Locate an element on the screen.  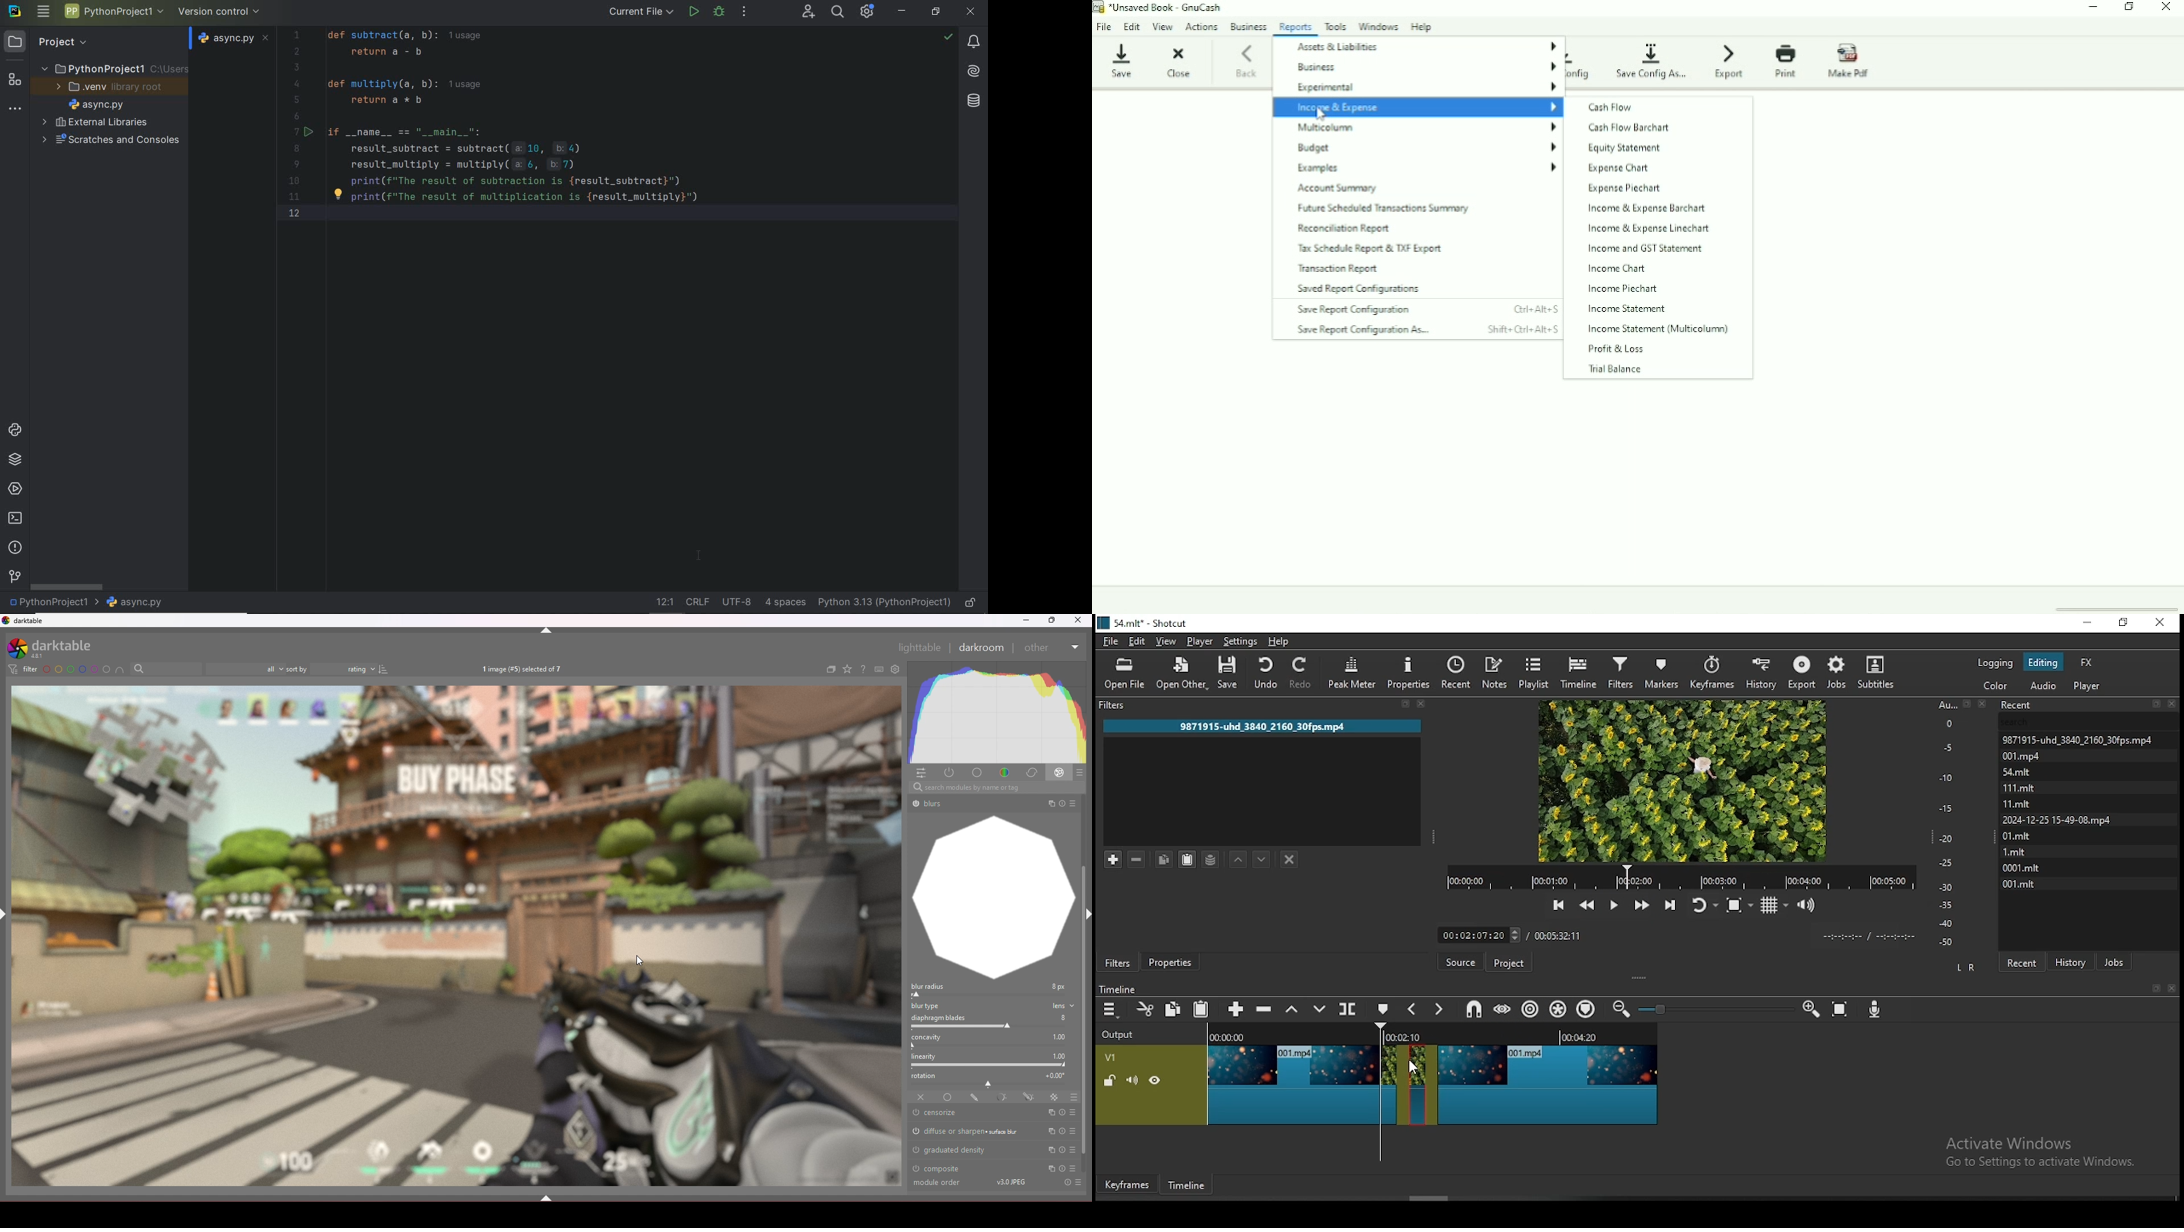
problems is located at coordinates (15, 548).